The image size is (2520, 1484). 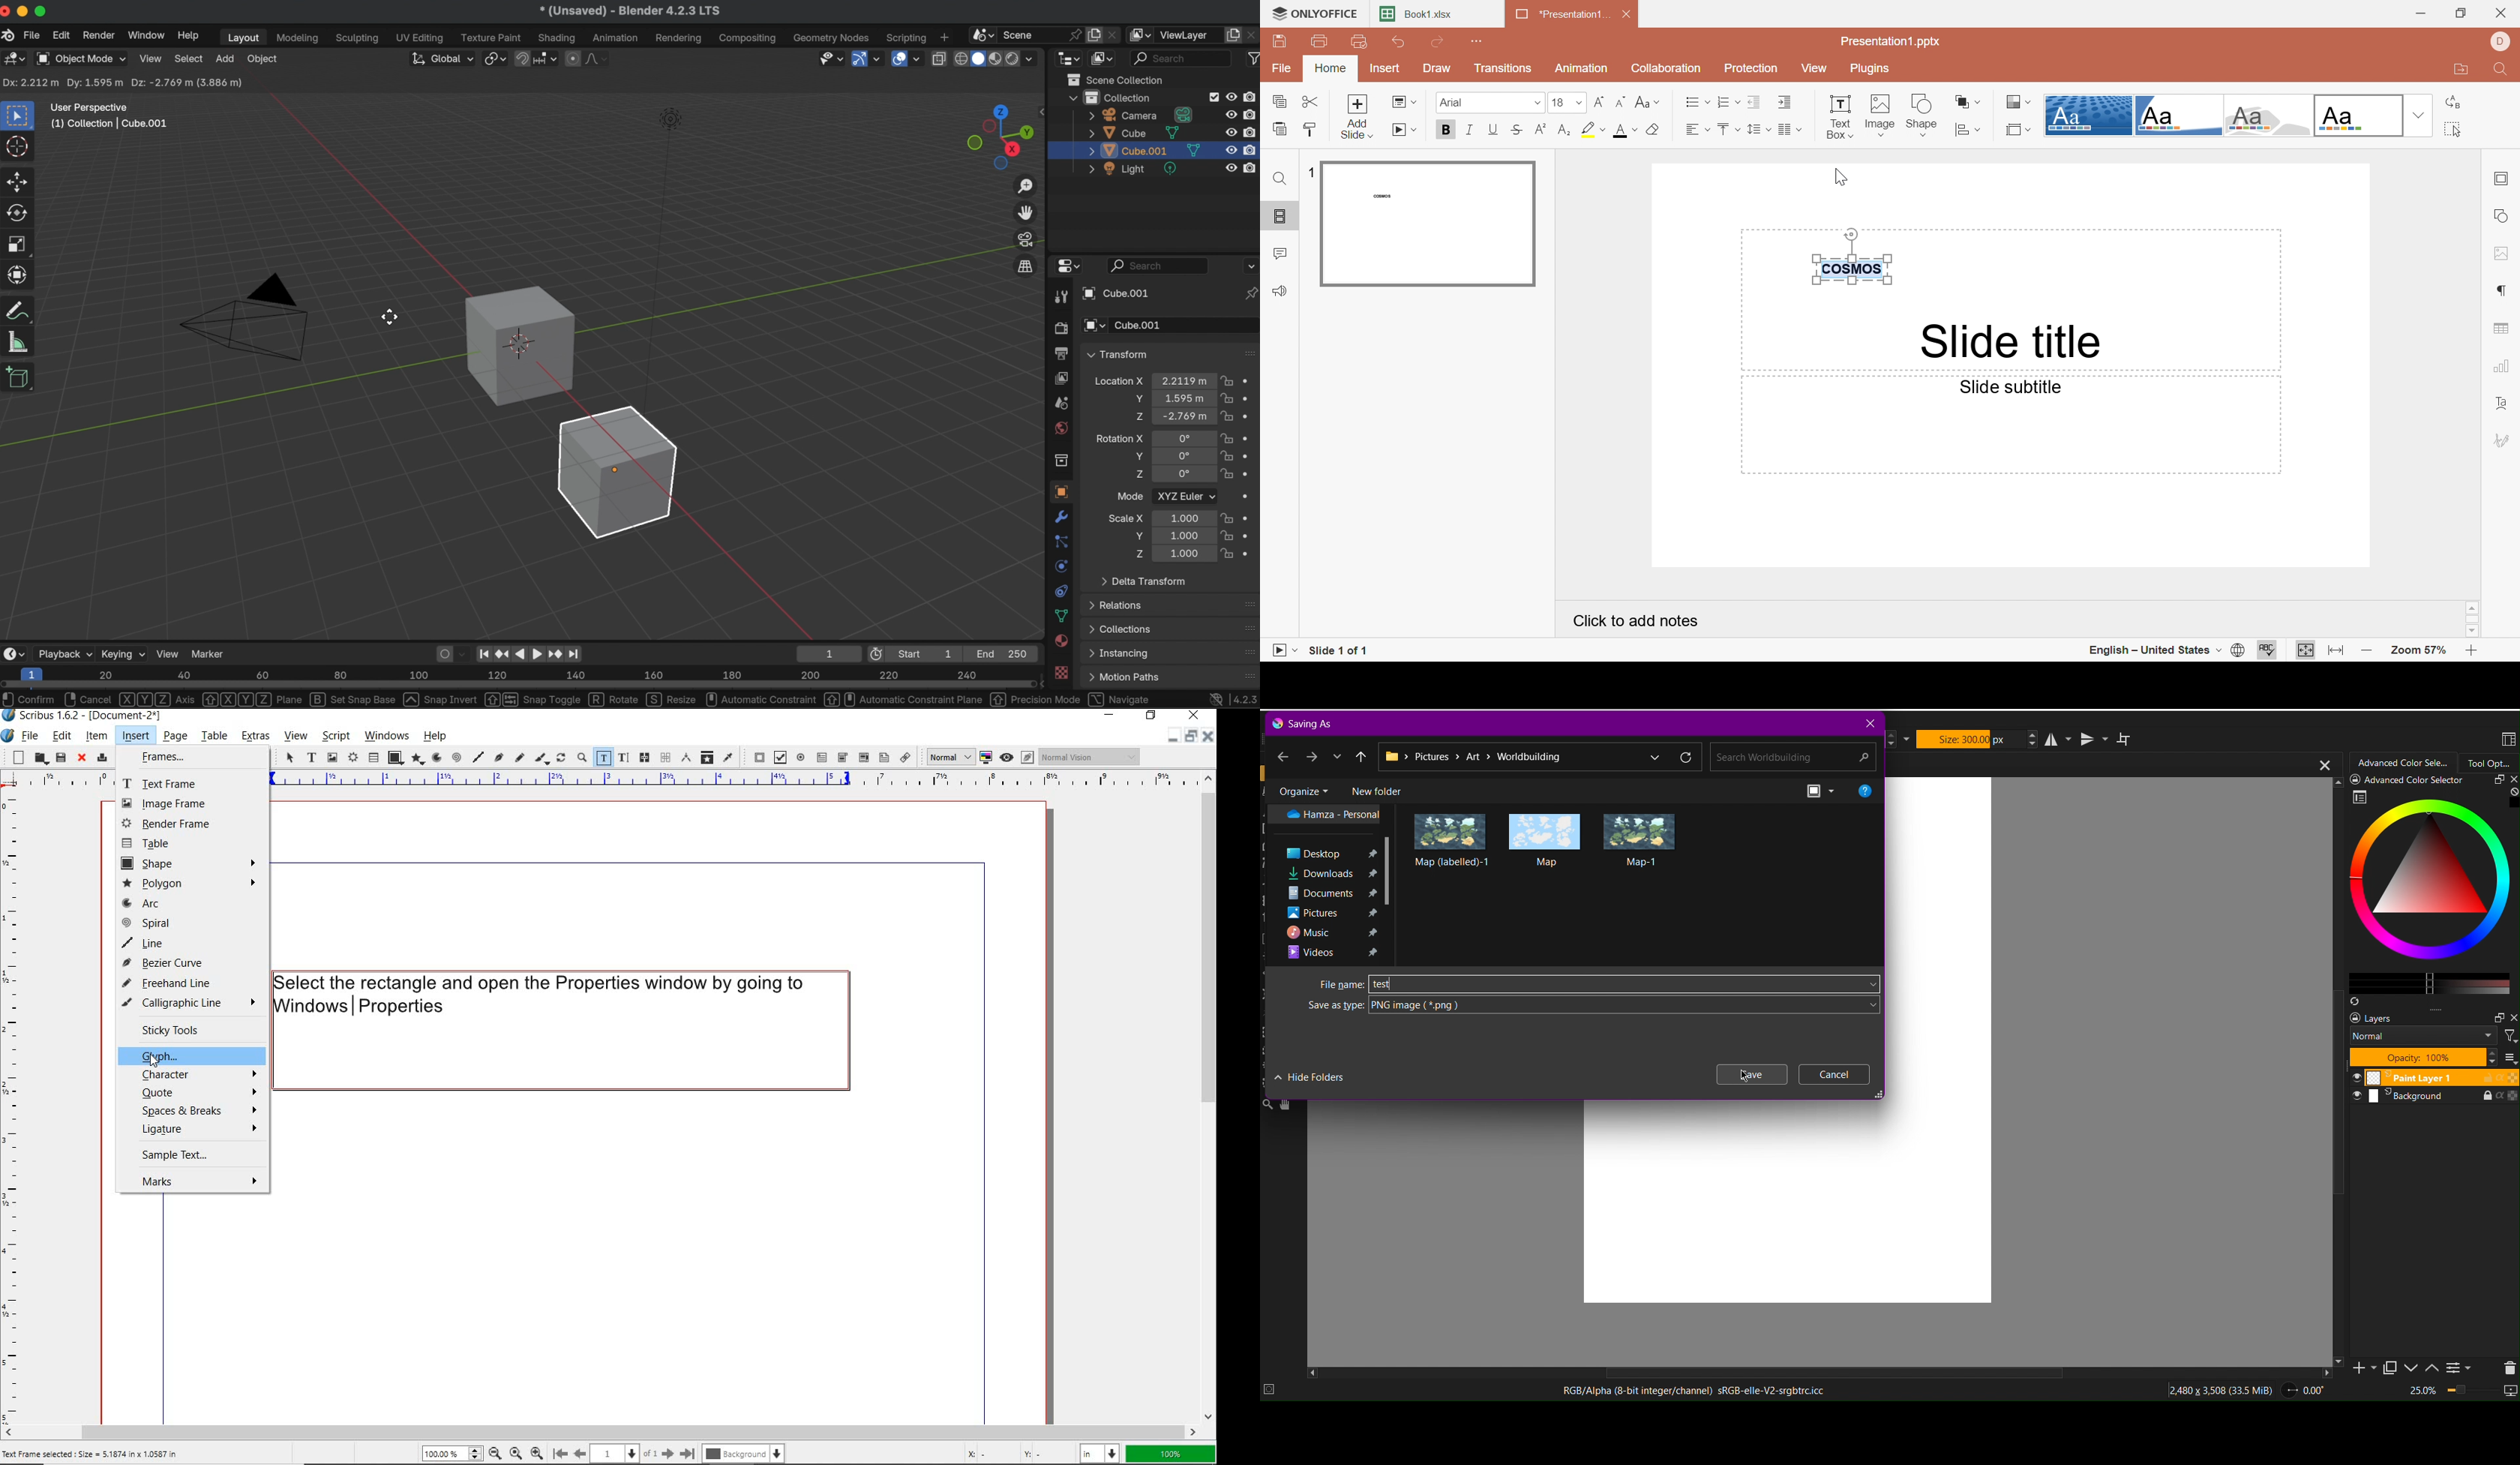 I want to click on default zoom, so click(x=515, y=1451).